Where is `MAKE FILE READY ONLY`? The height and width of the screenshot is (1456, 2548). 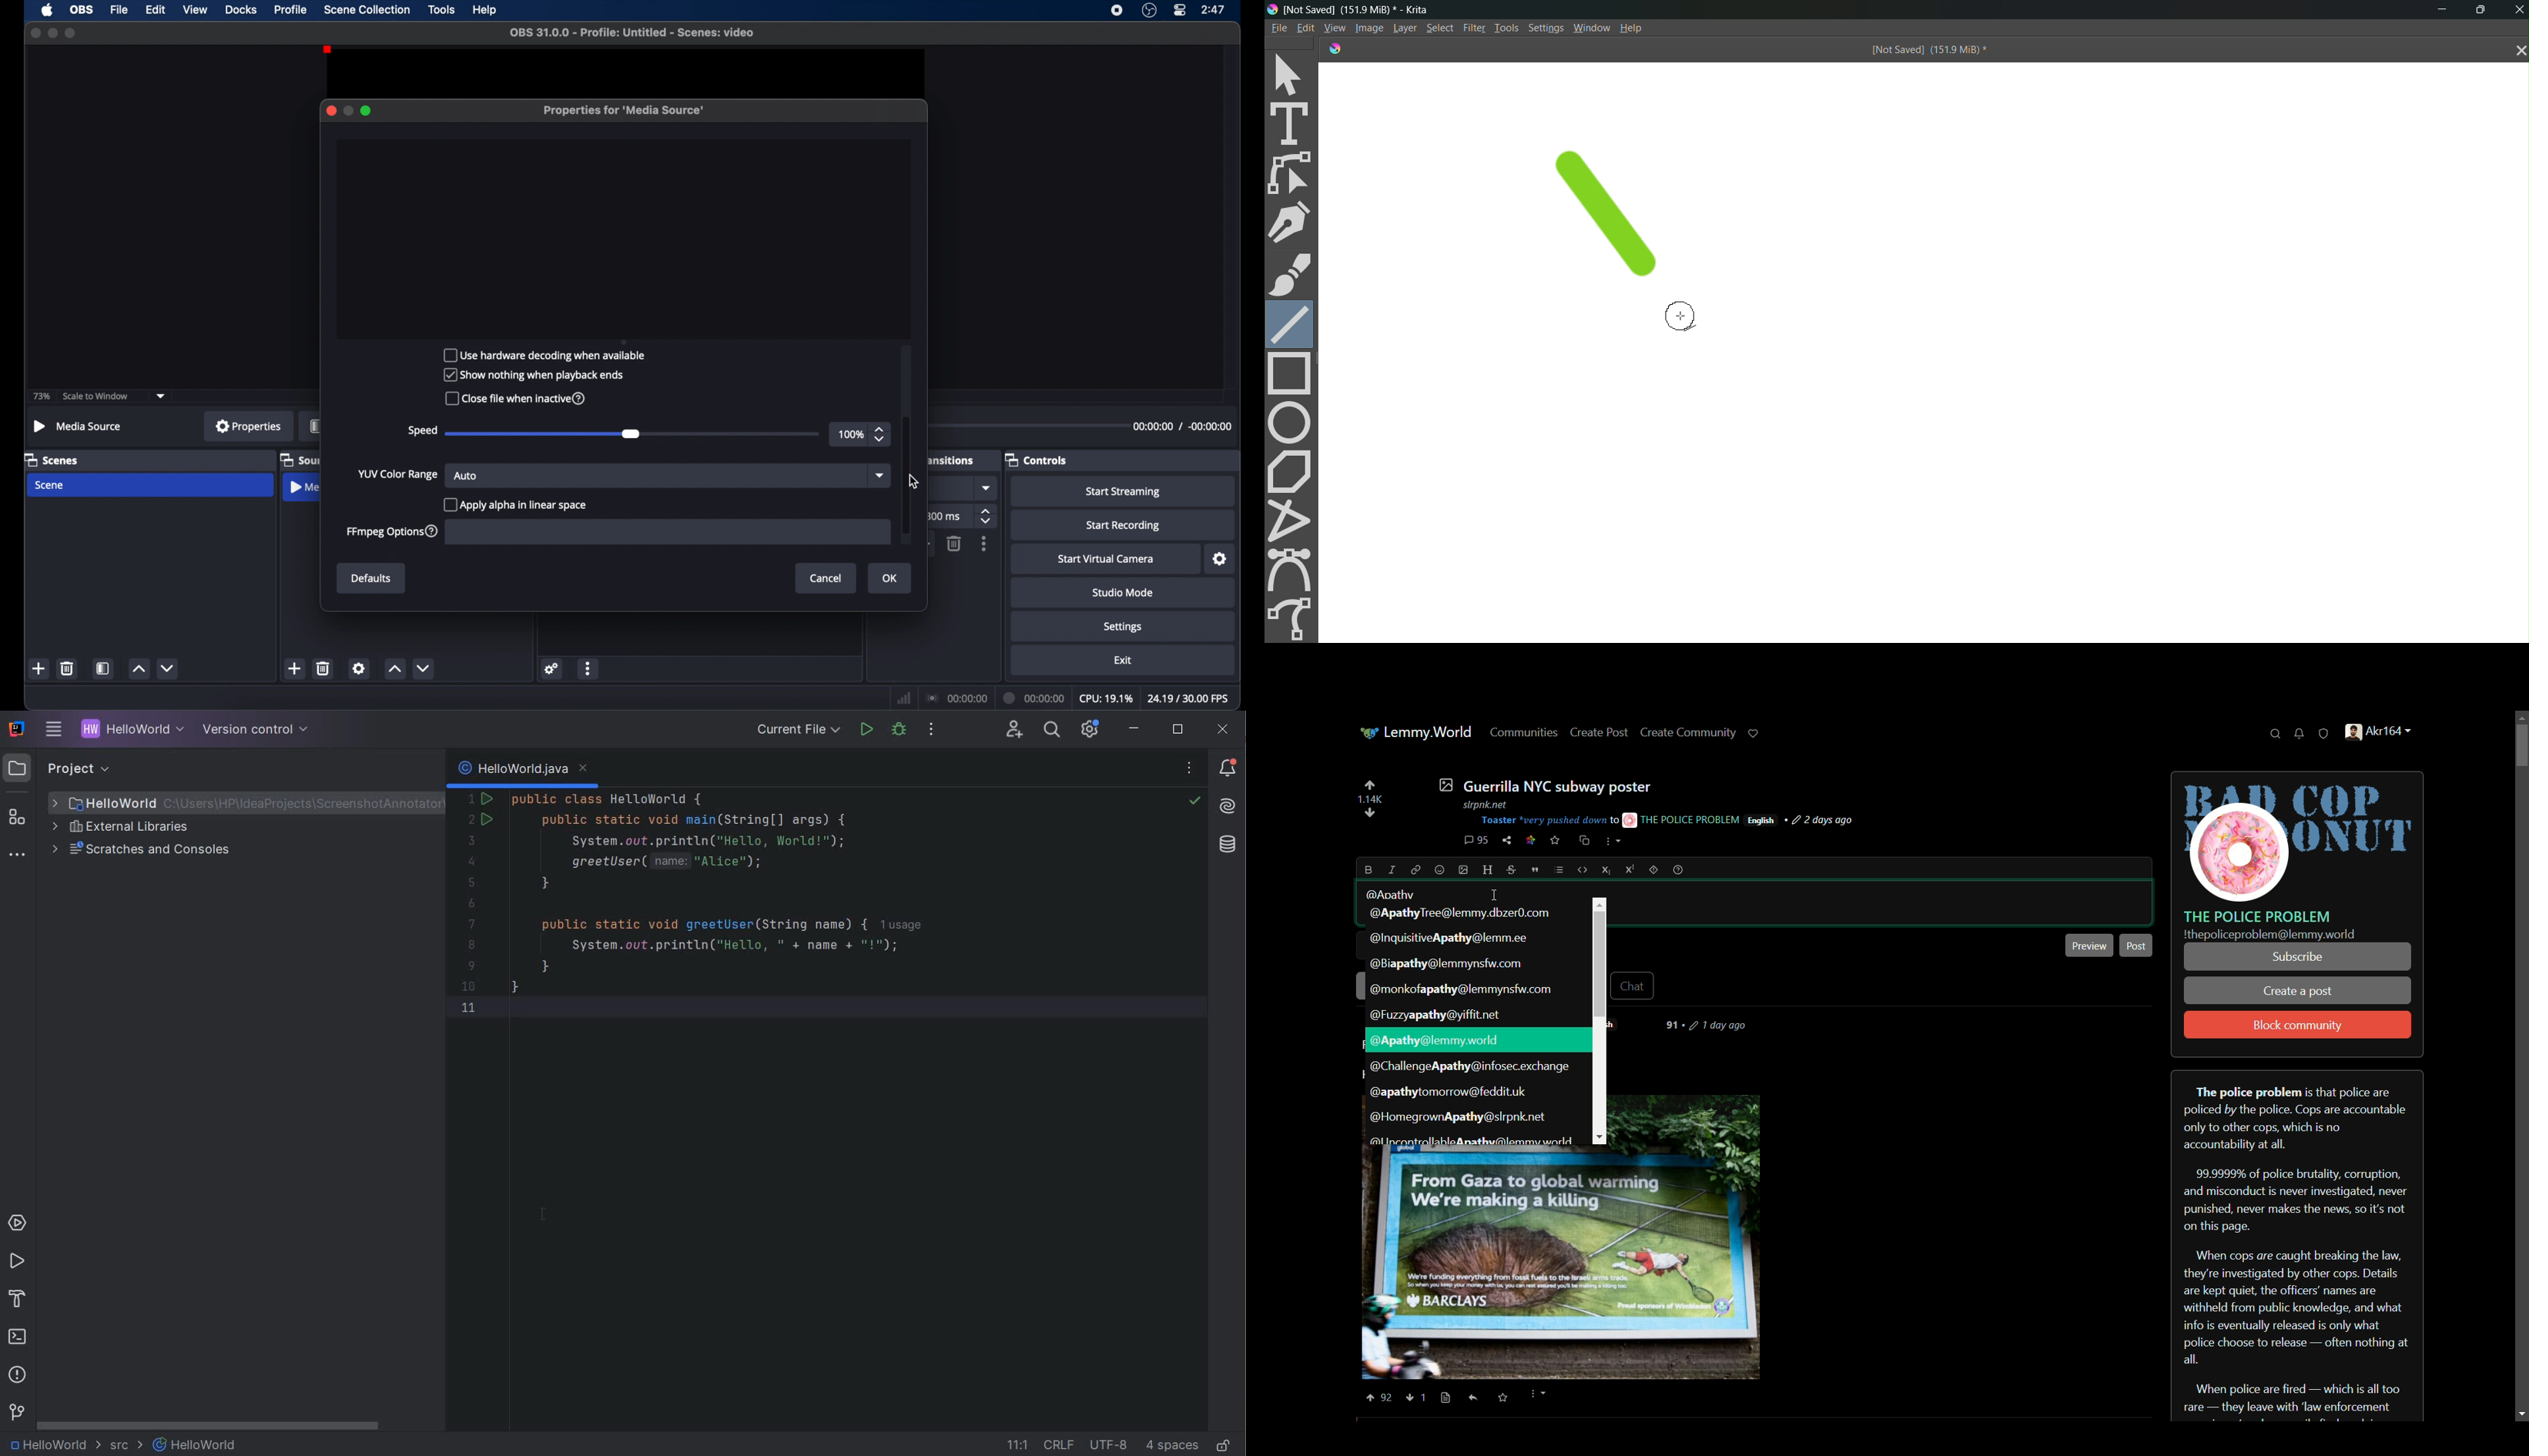 MAKE FILE READY ONLY is located at coordinates (1224, 1446).